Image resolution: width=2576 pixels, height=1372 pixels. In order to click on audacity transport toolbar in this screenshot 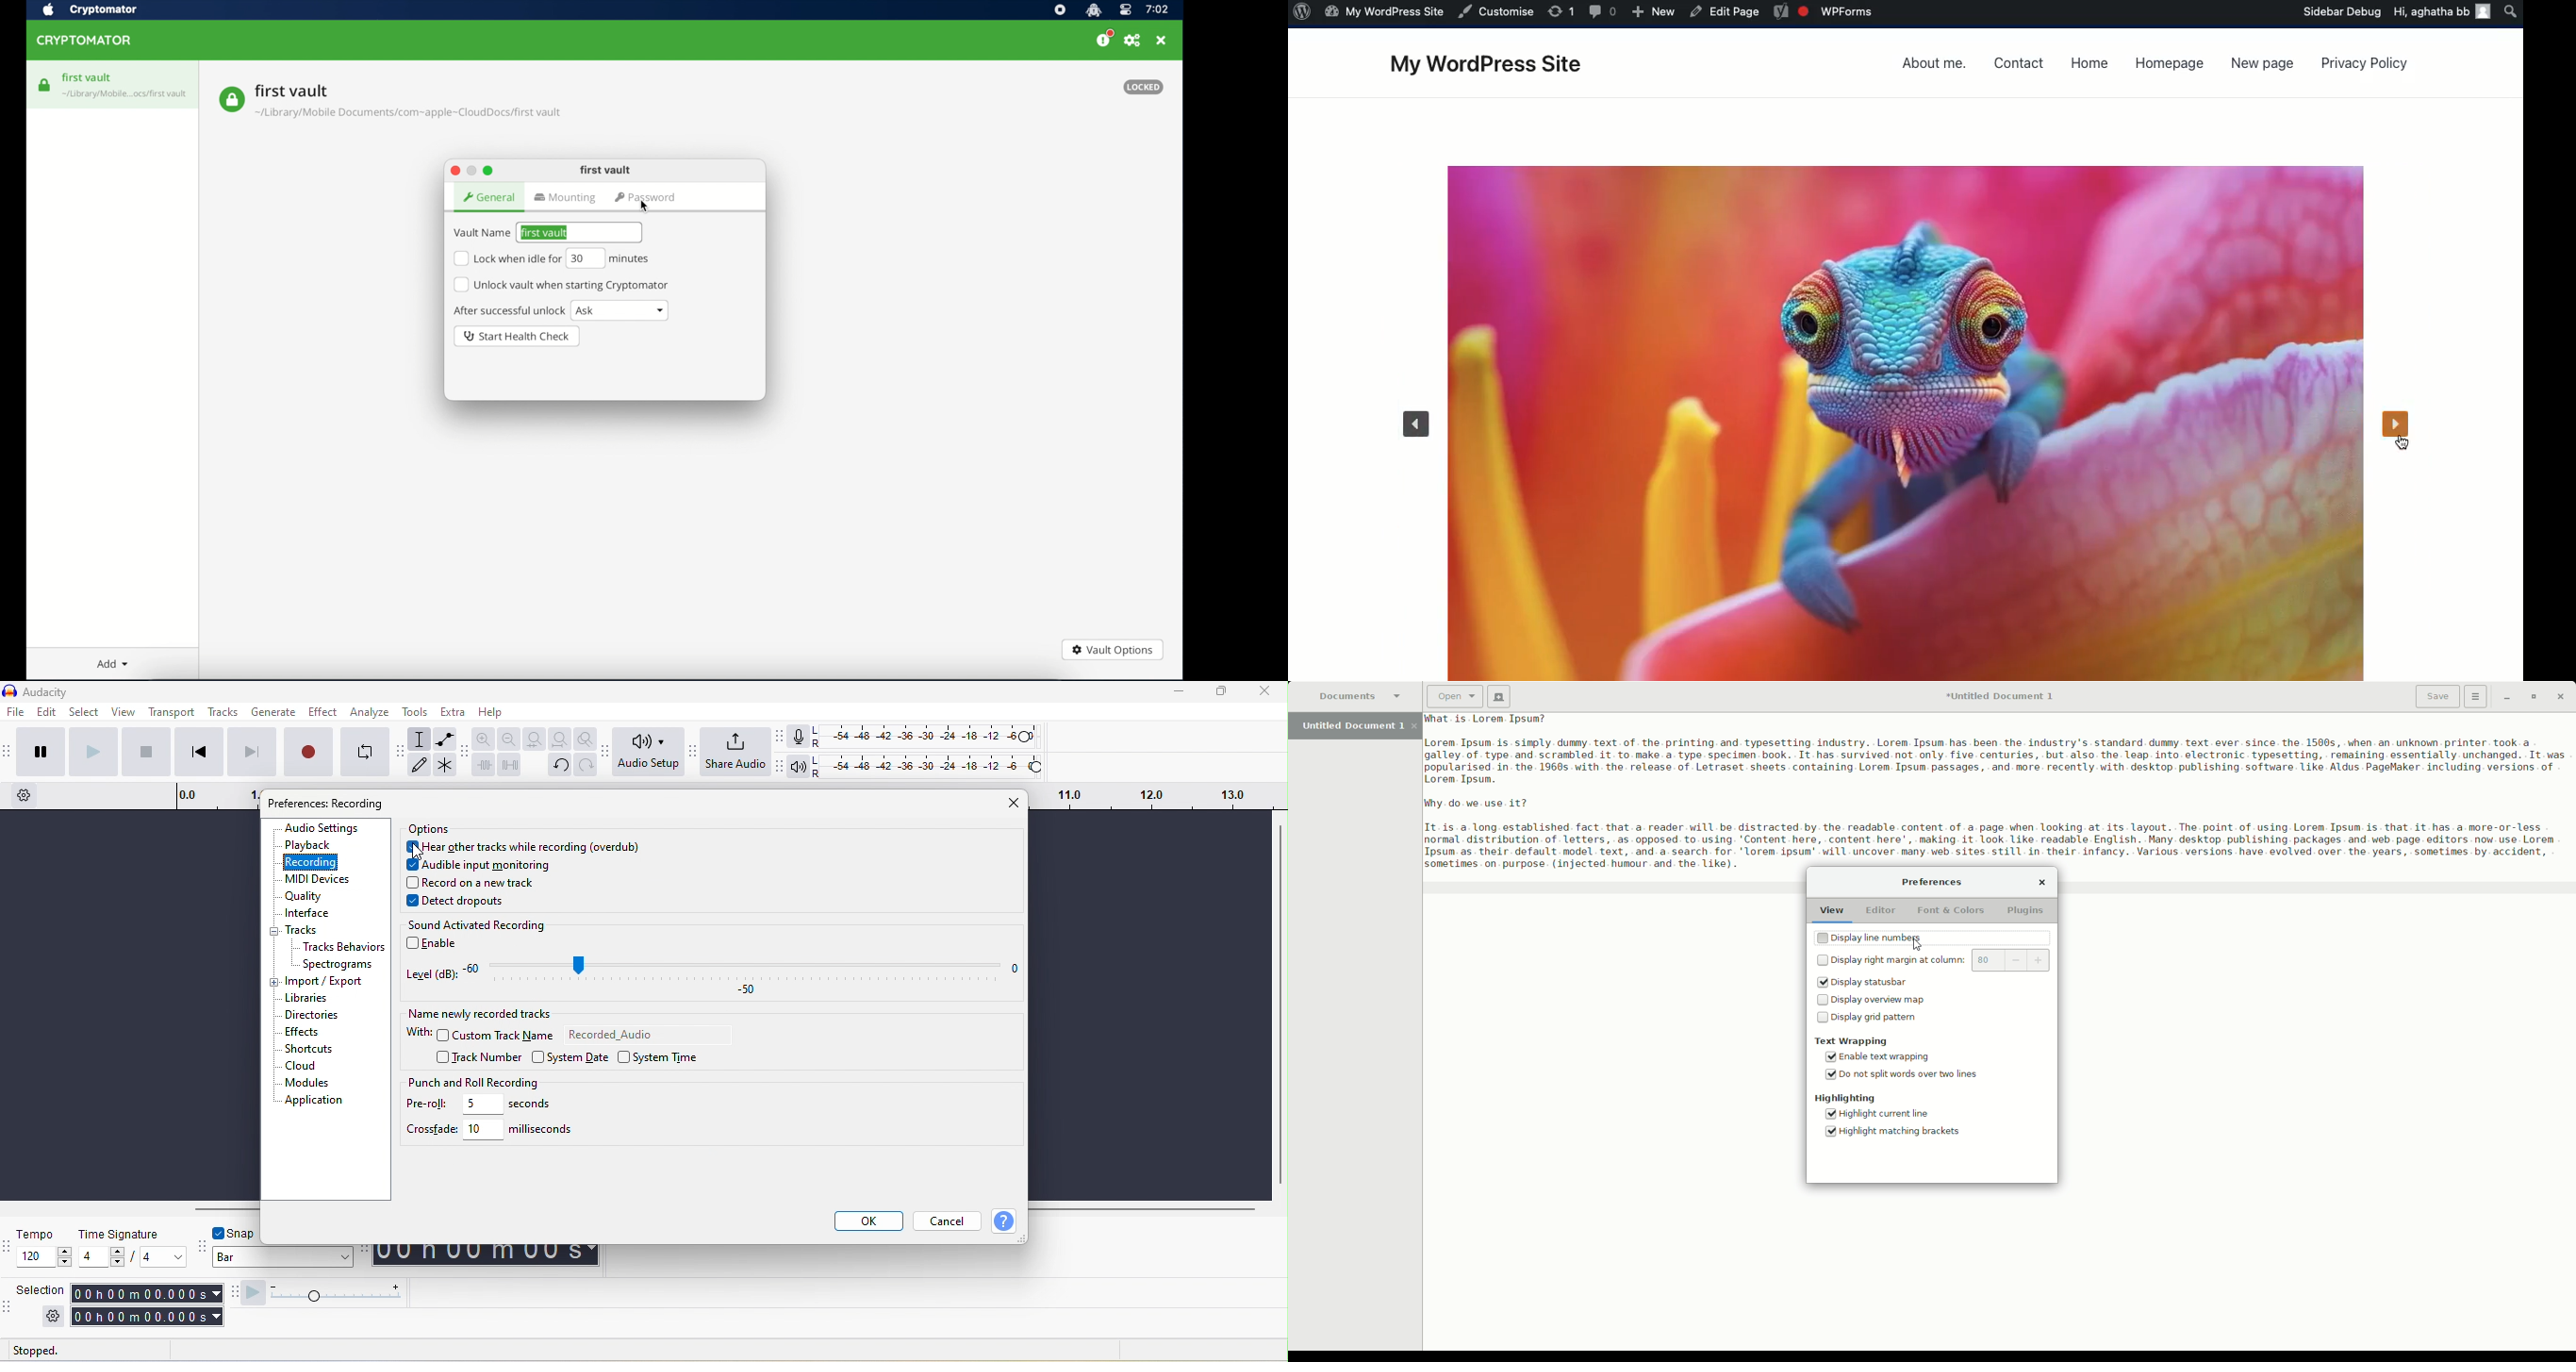, I will do `click(8, 752)`.